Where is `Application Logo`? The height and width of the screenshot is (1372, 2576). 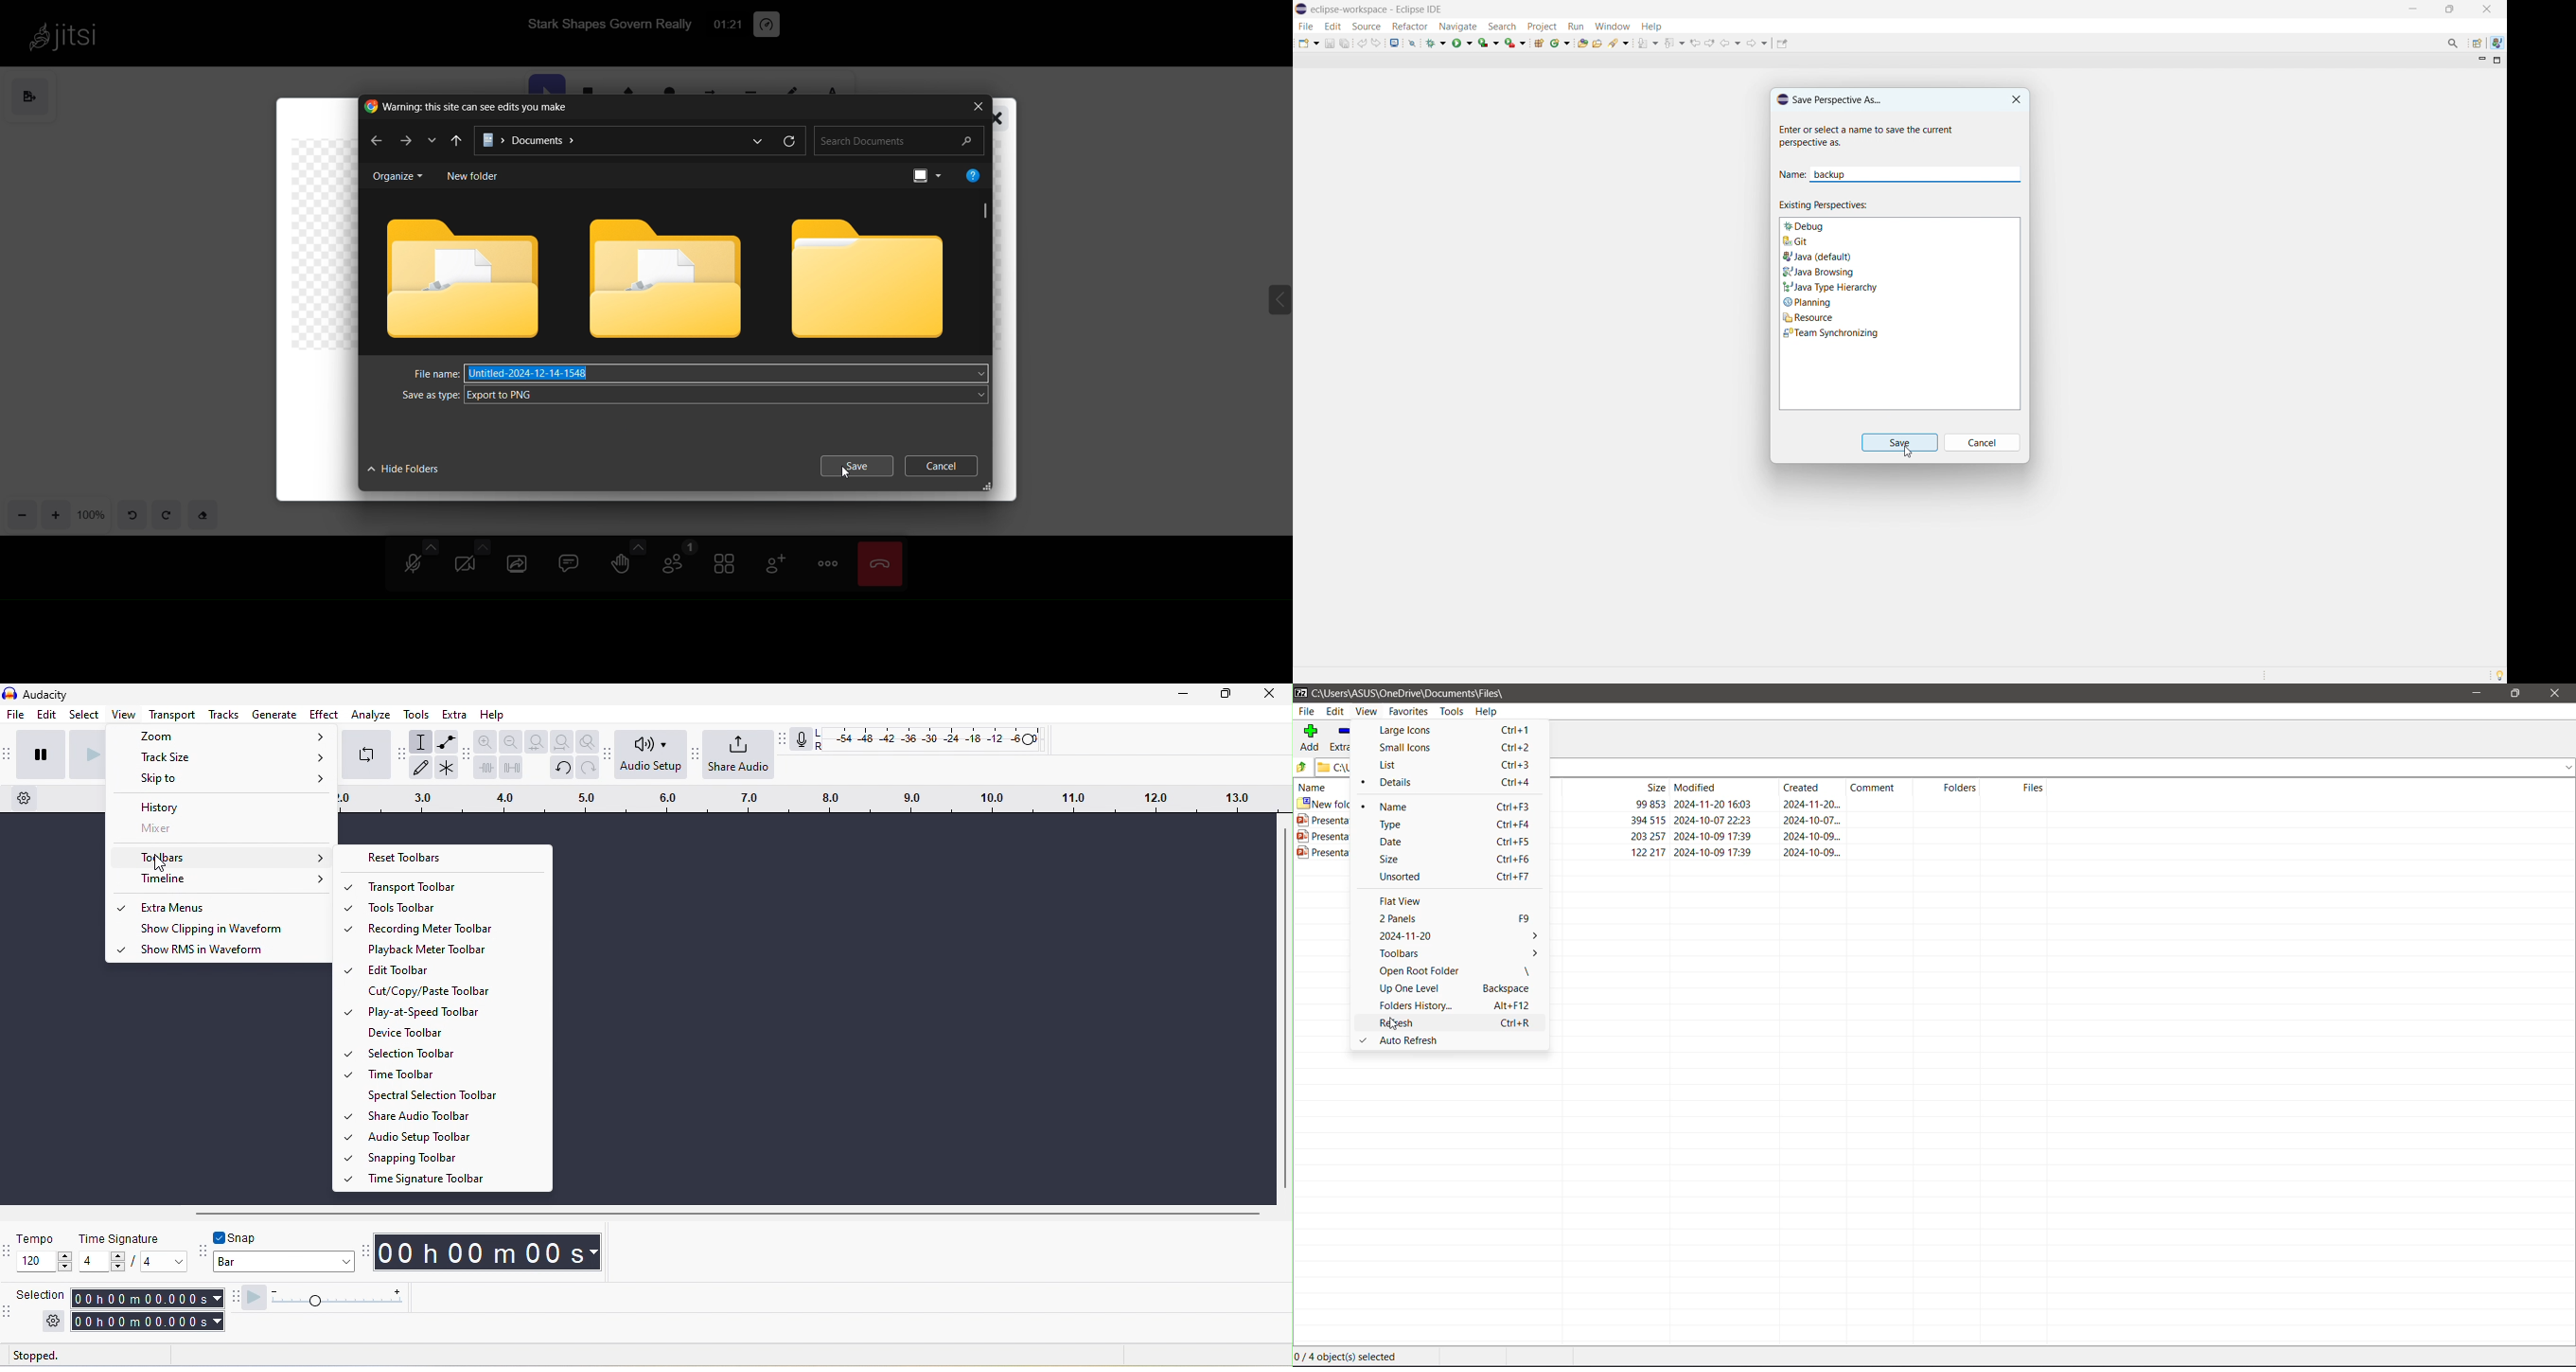 Application Logo is located at coordinates (1301, 692).